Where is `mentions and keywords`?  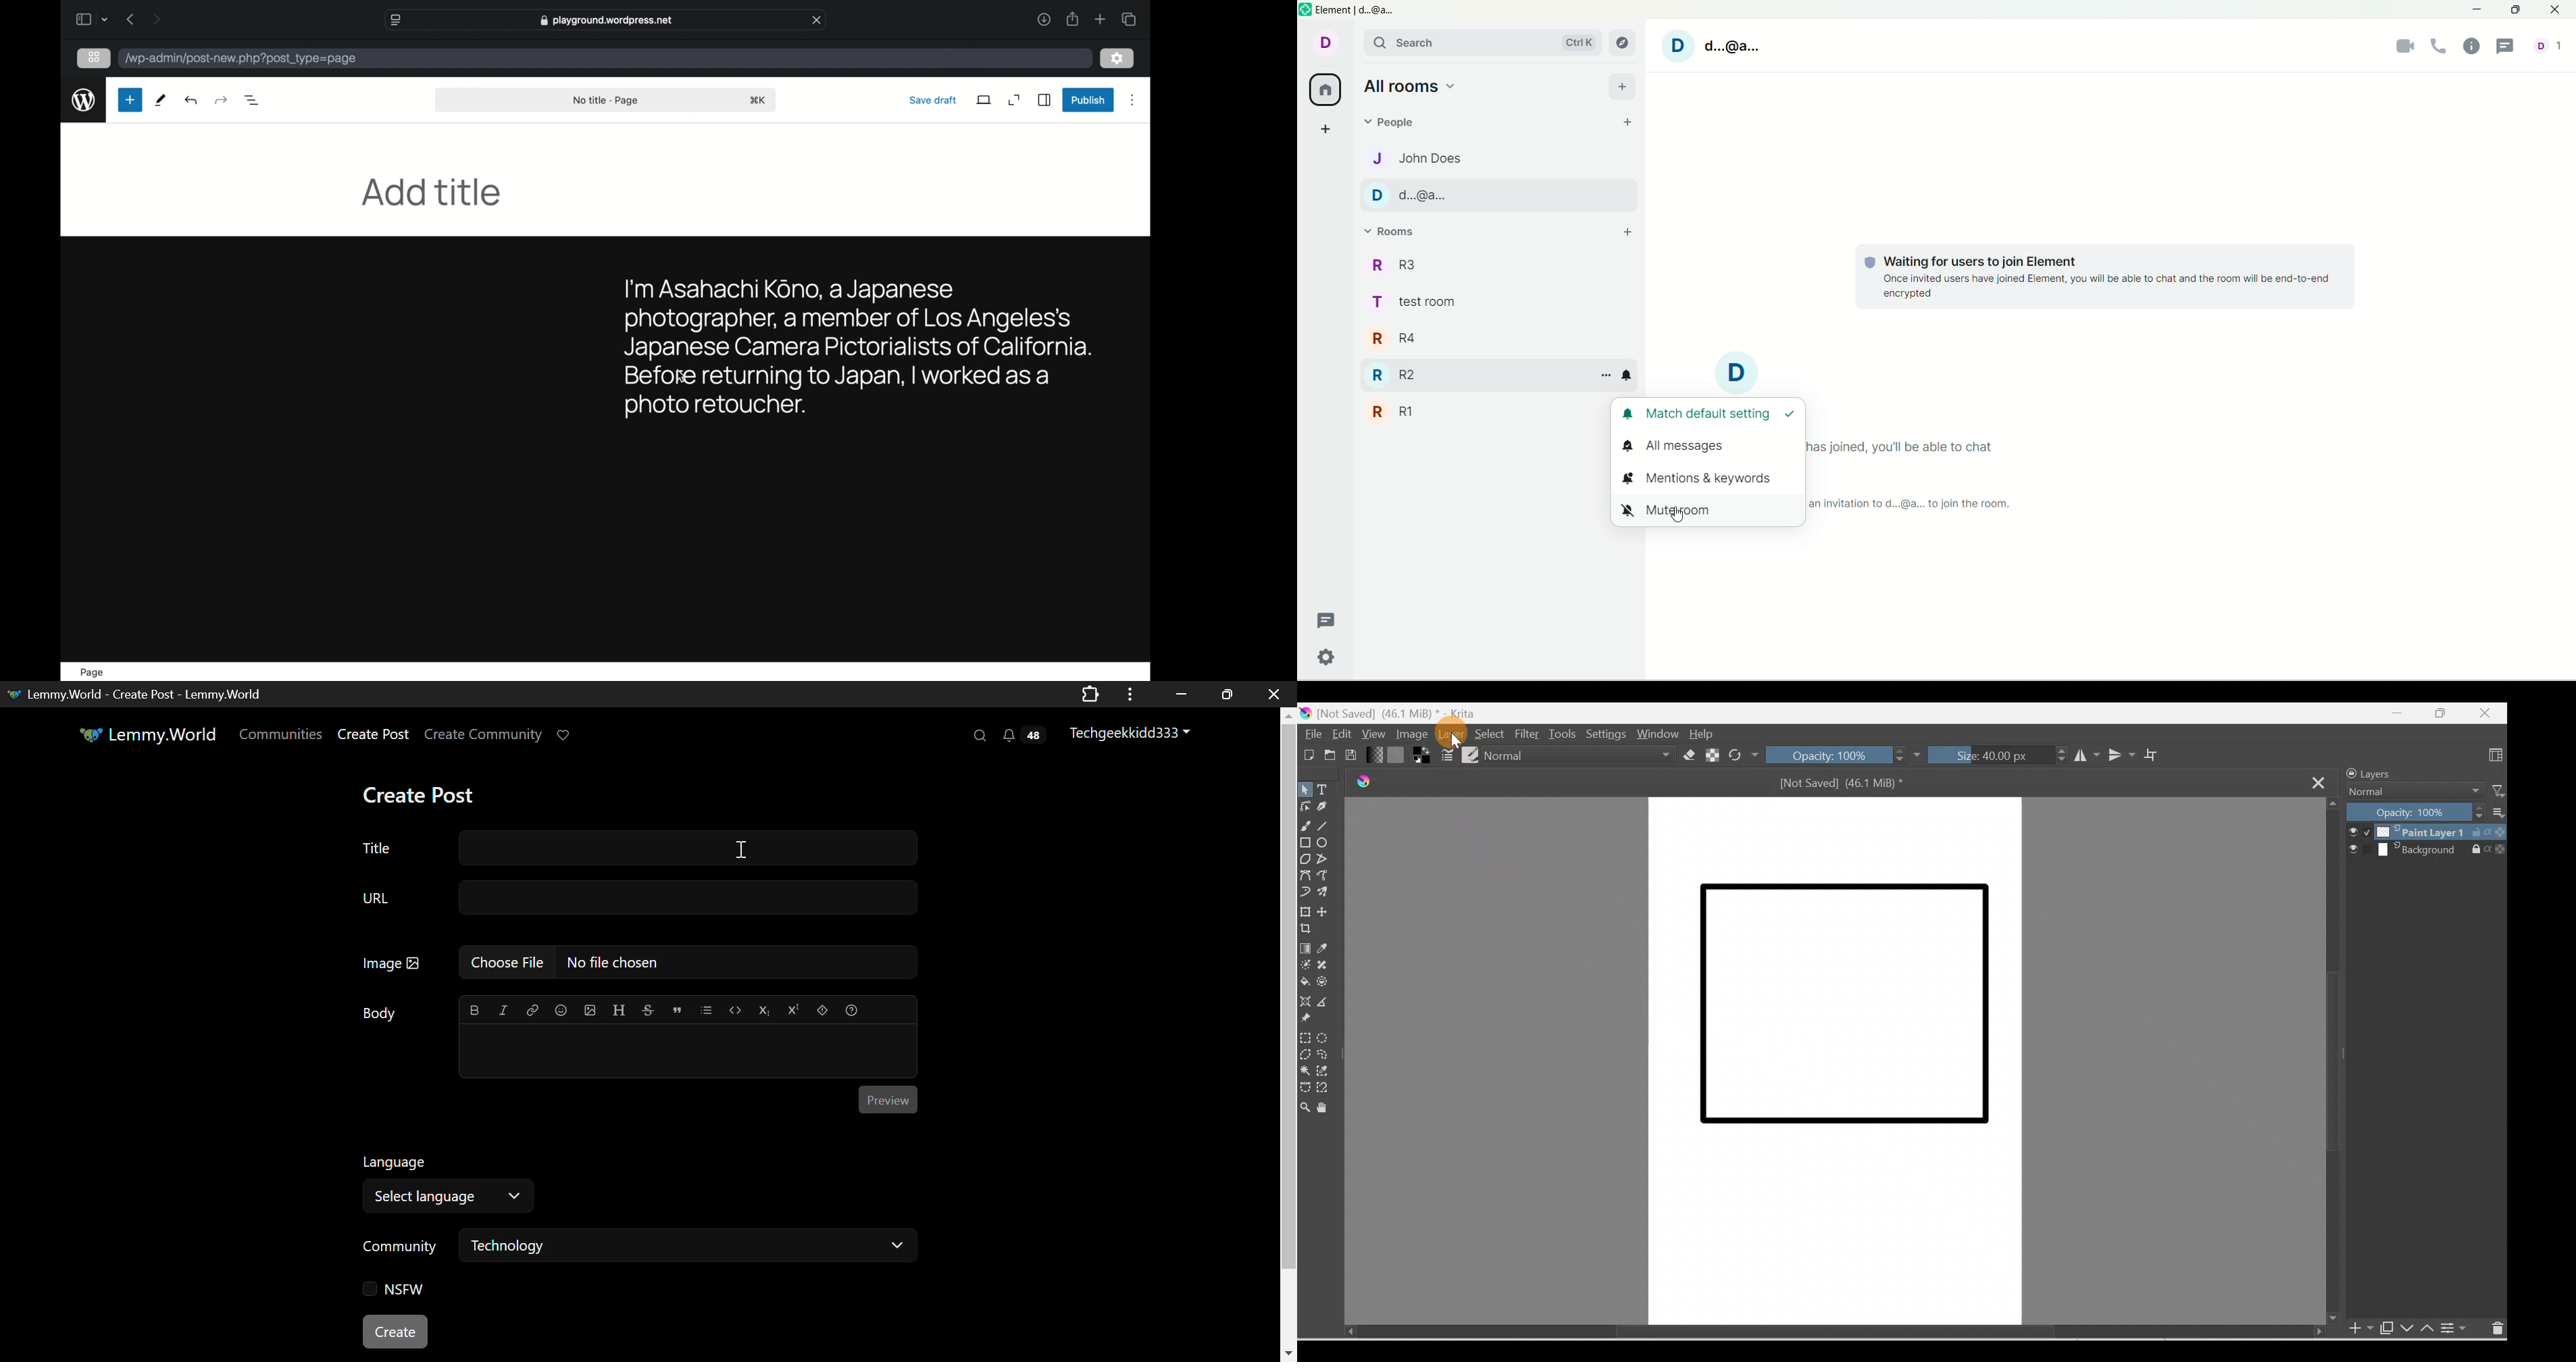
mentions and keywords is located at coordinates (1708, 476).